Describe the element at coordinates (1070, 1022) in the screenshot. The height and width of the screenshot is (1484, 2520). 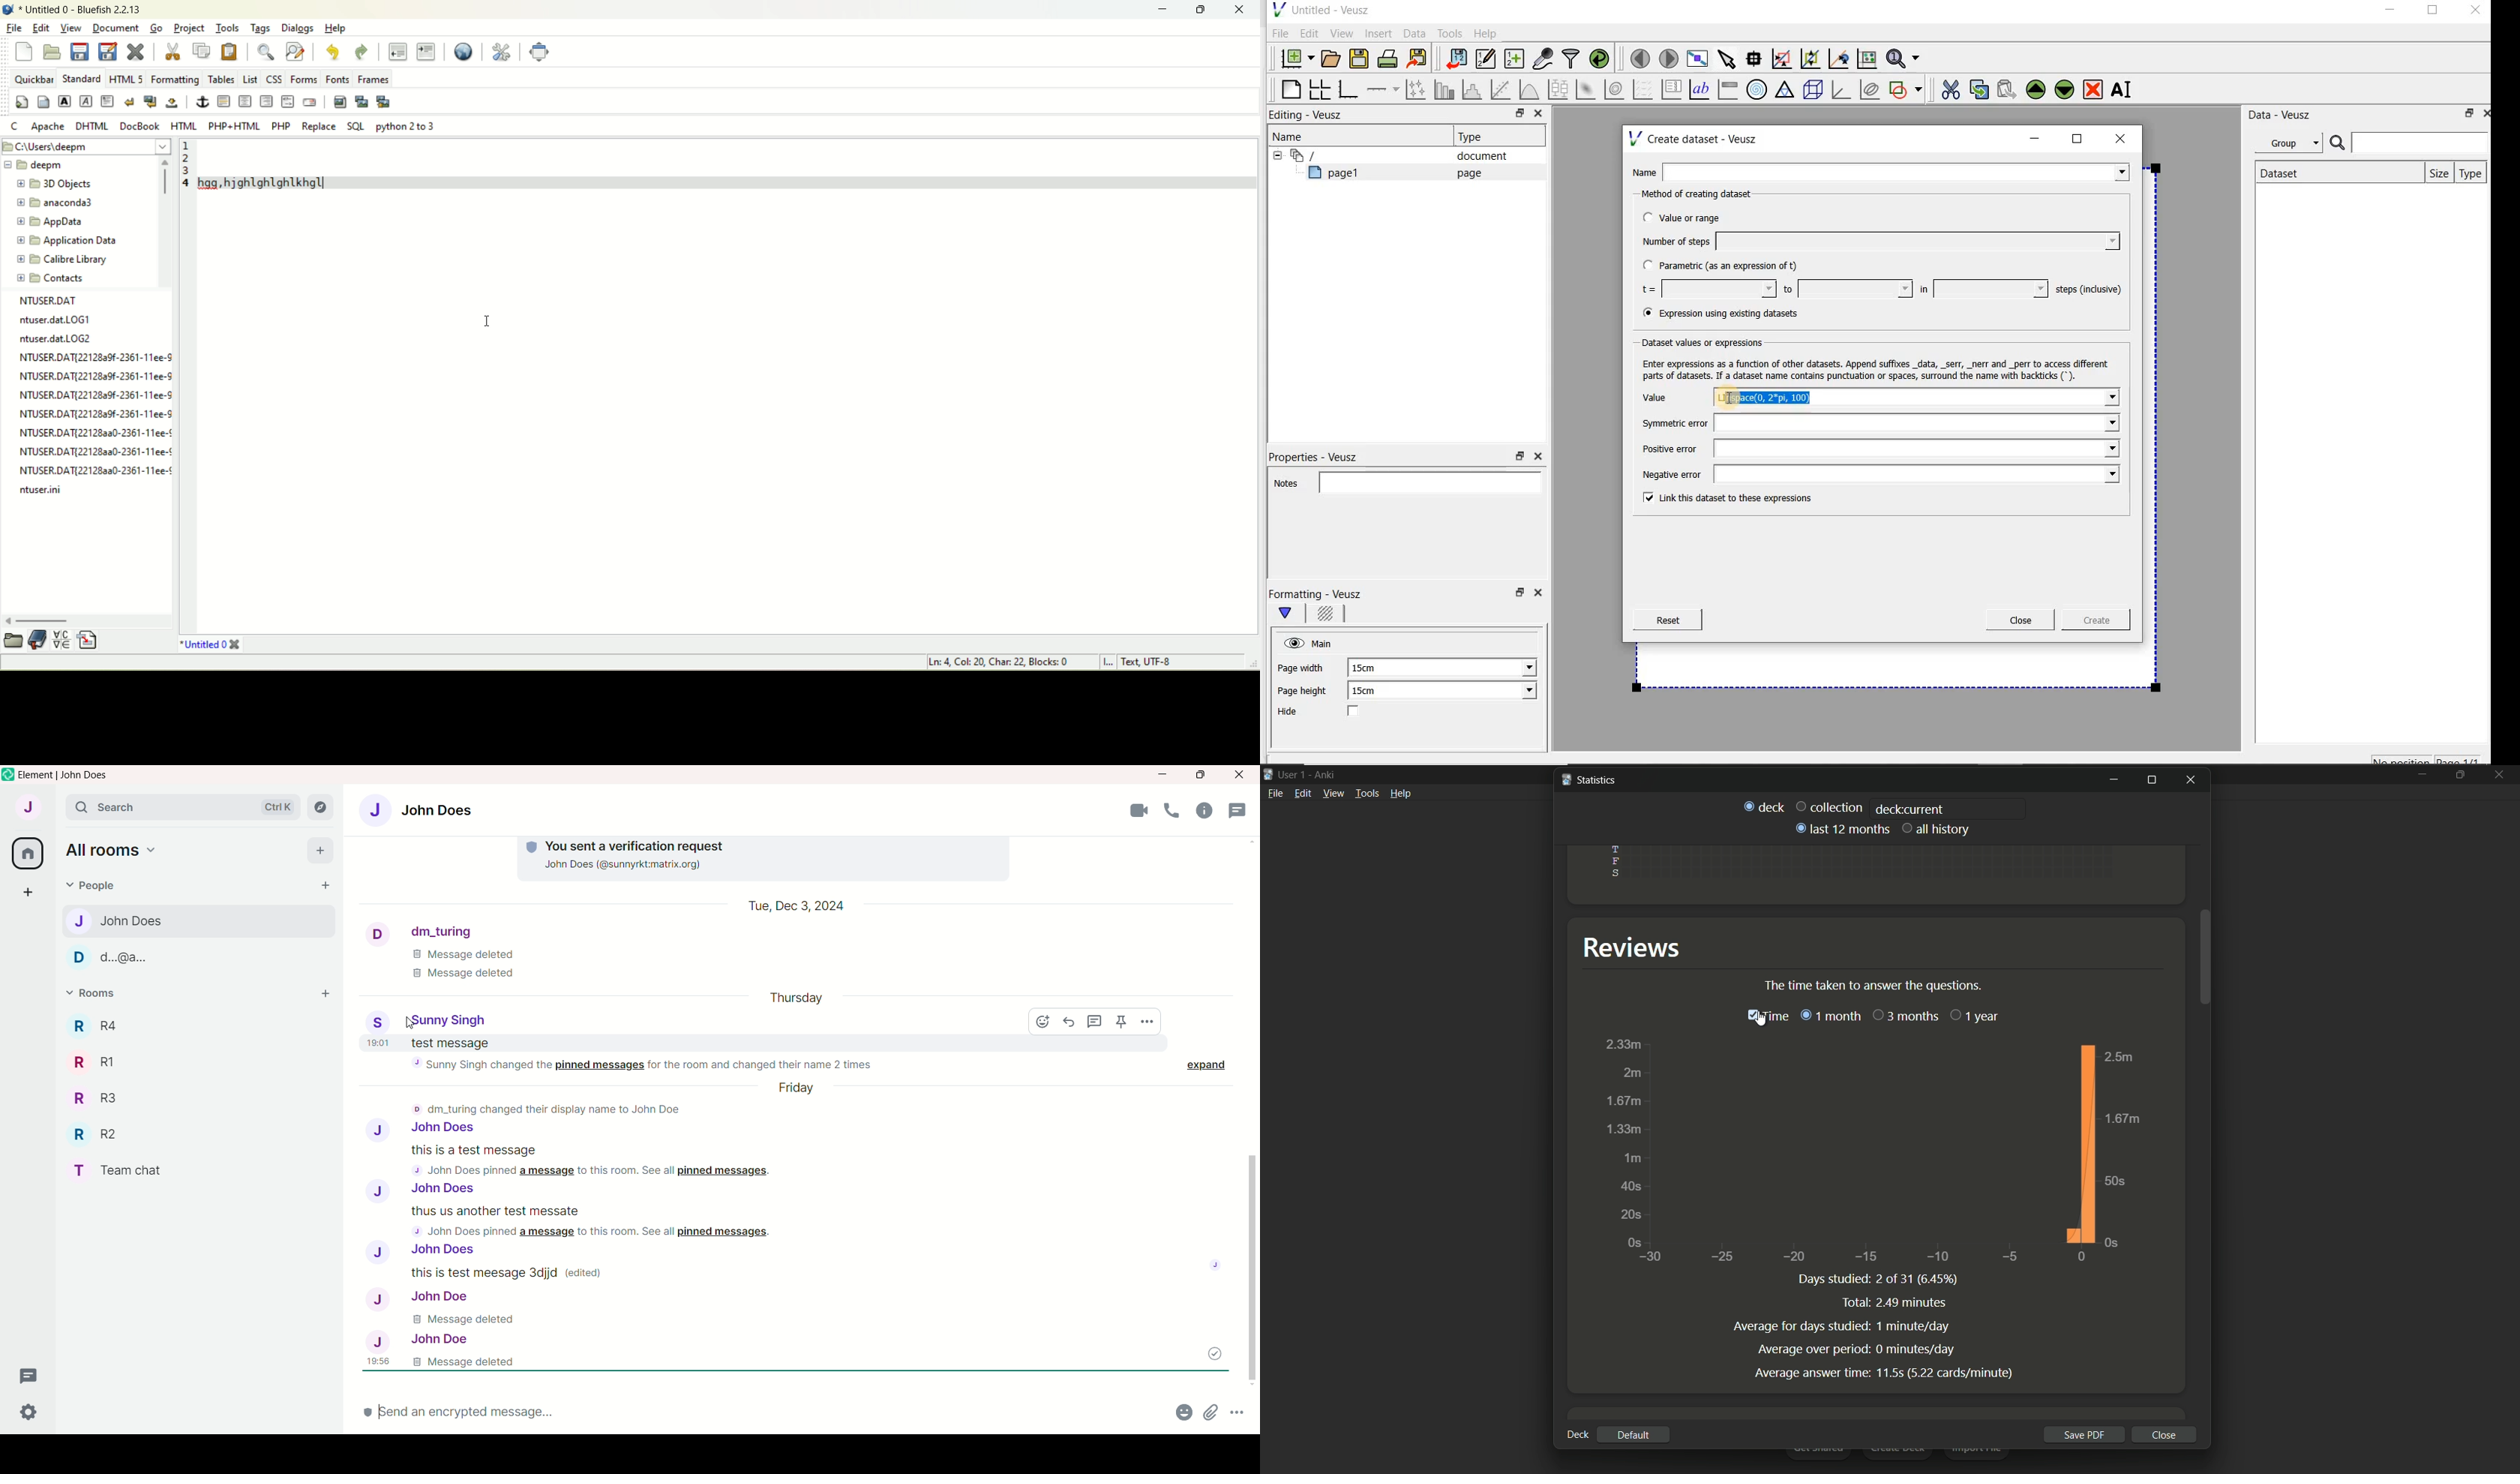
I see `reply` at that location.